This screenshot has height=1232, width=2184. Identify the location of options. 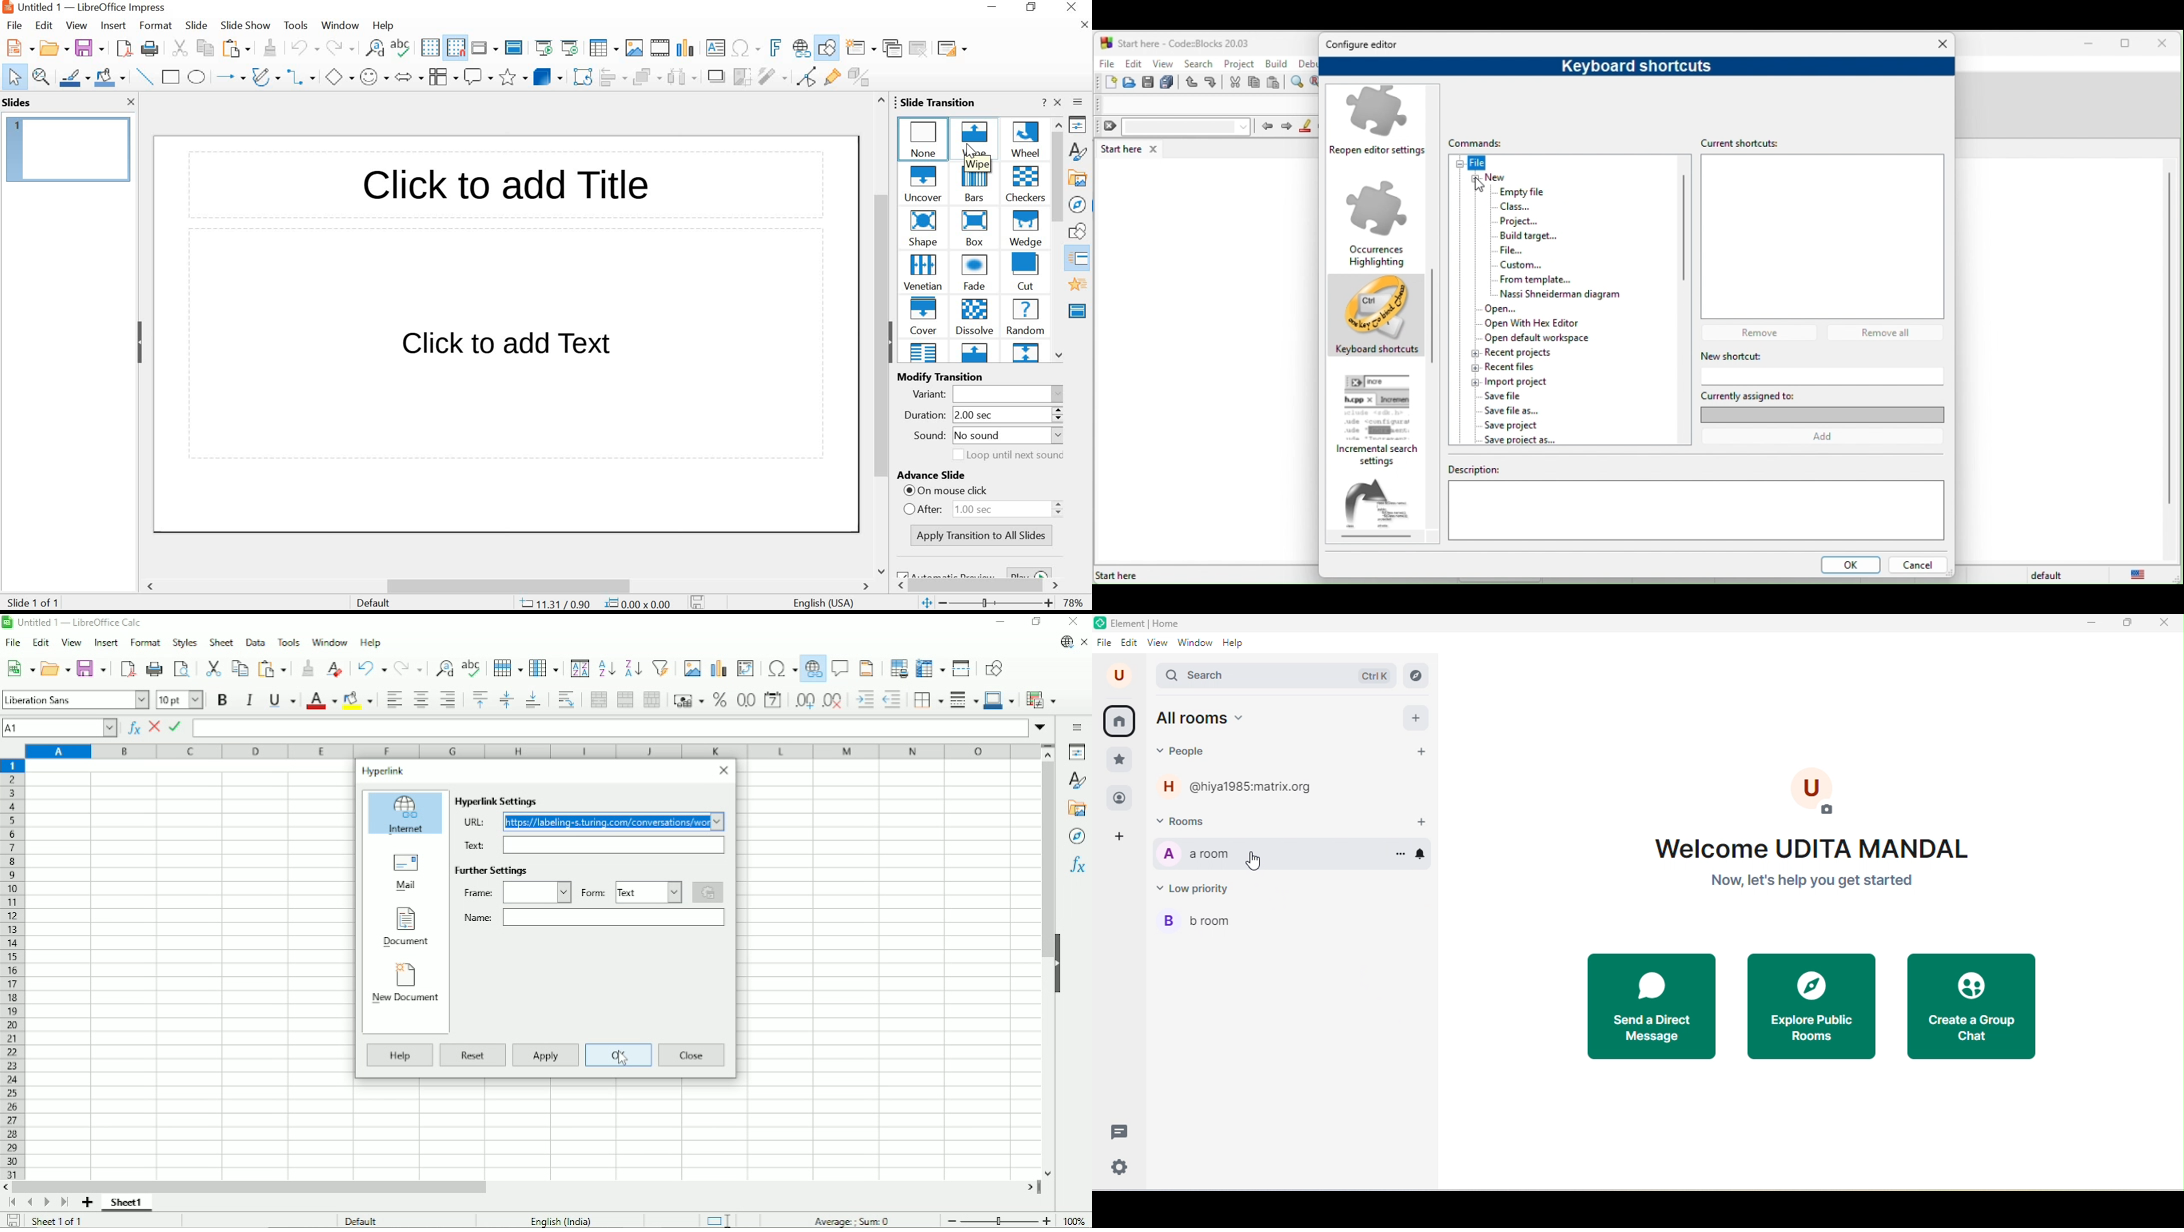
(1401, 853).